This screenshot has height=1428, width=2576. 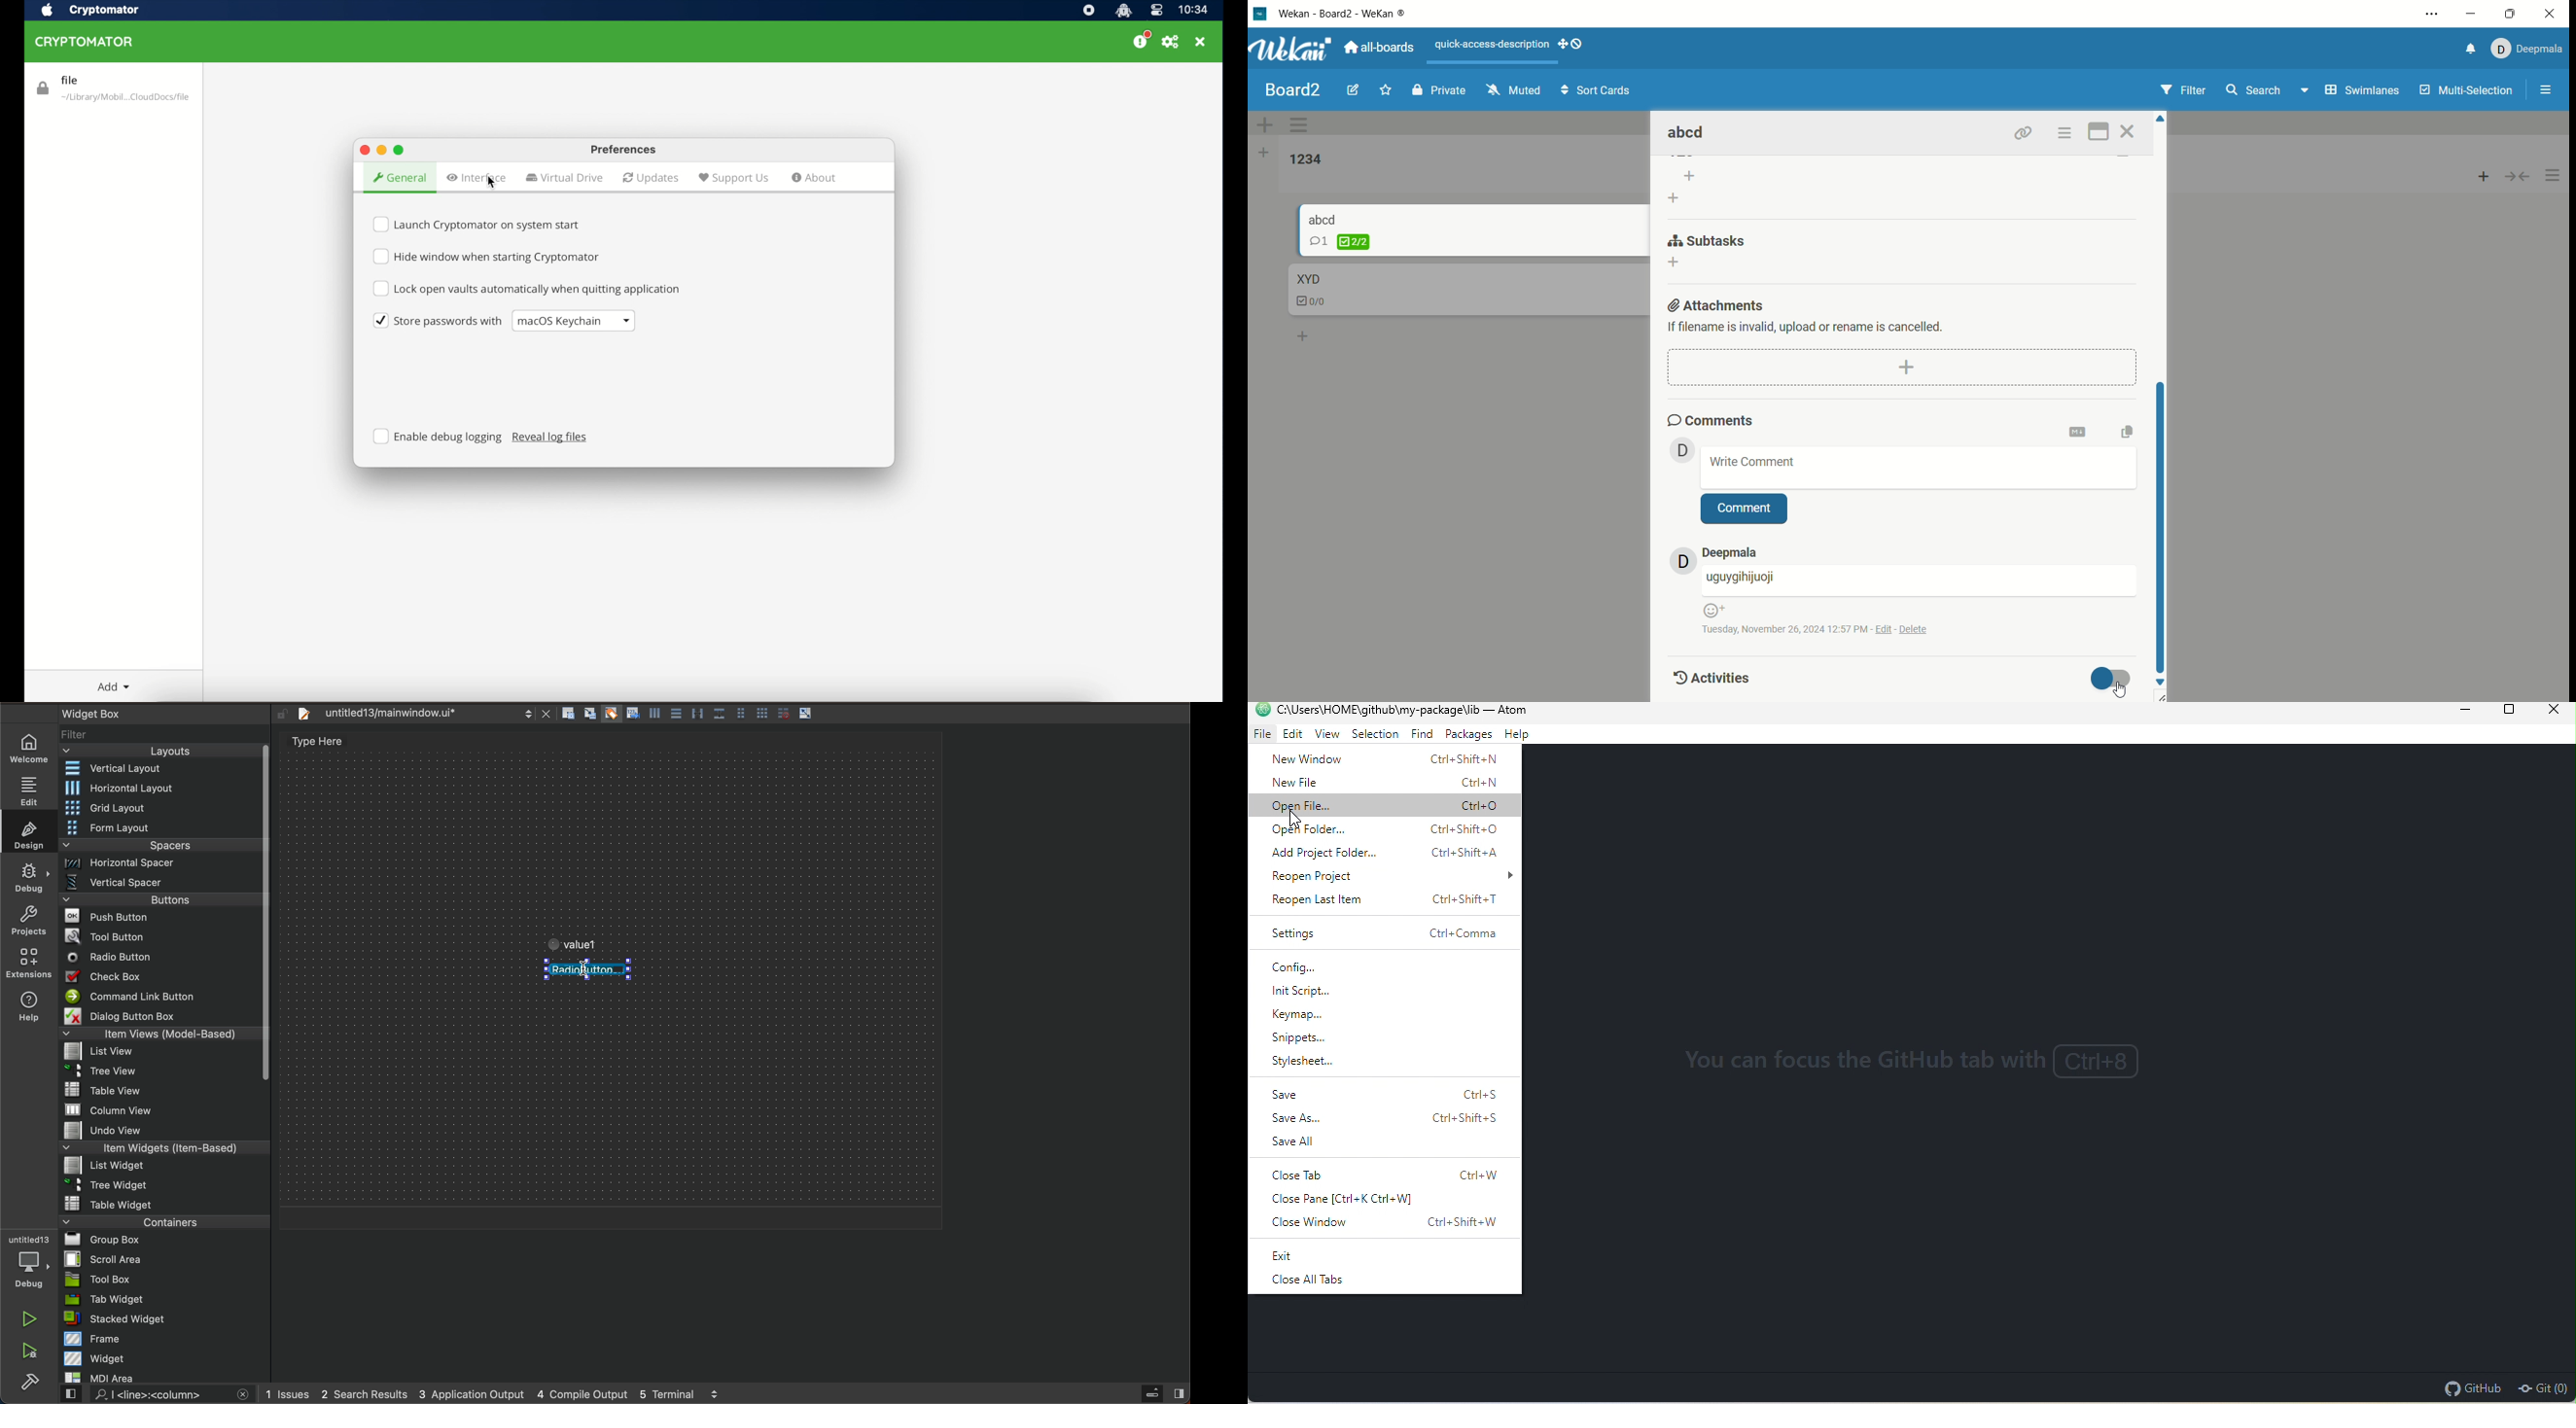 What do you see at coordinates (1353, 88) in the screenshot?
I see `edit` at bounding box center [1353, 88].